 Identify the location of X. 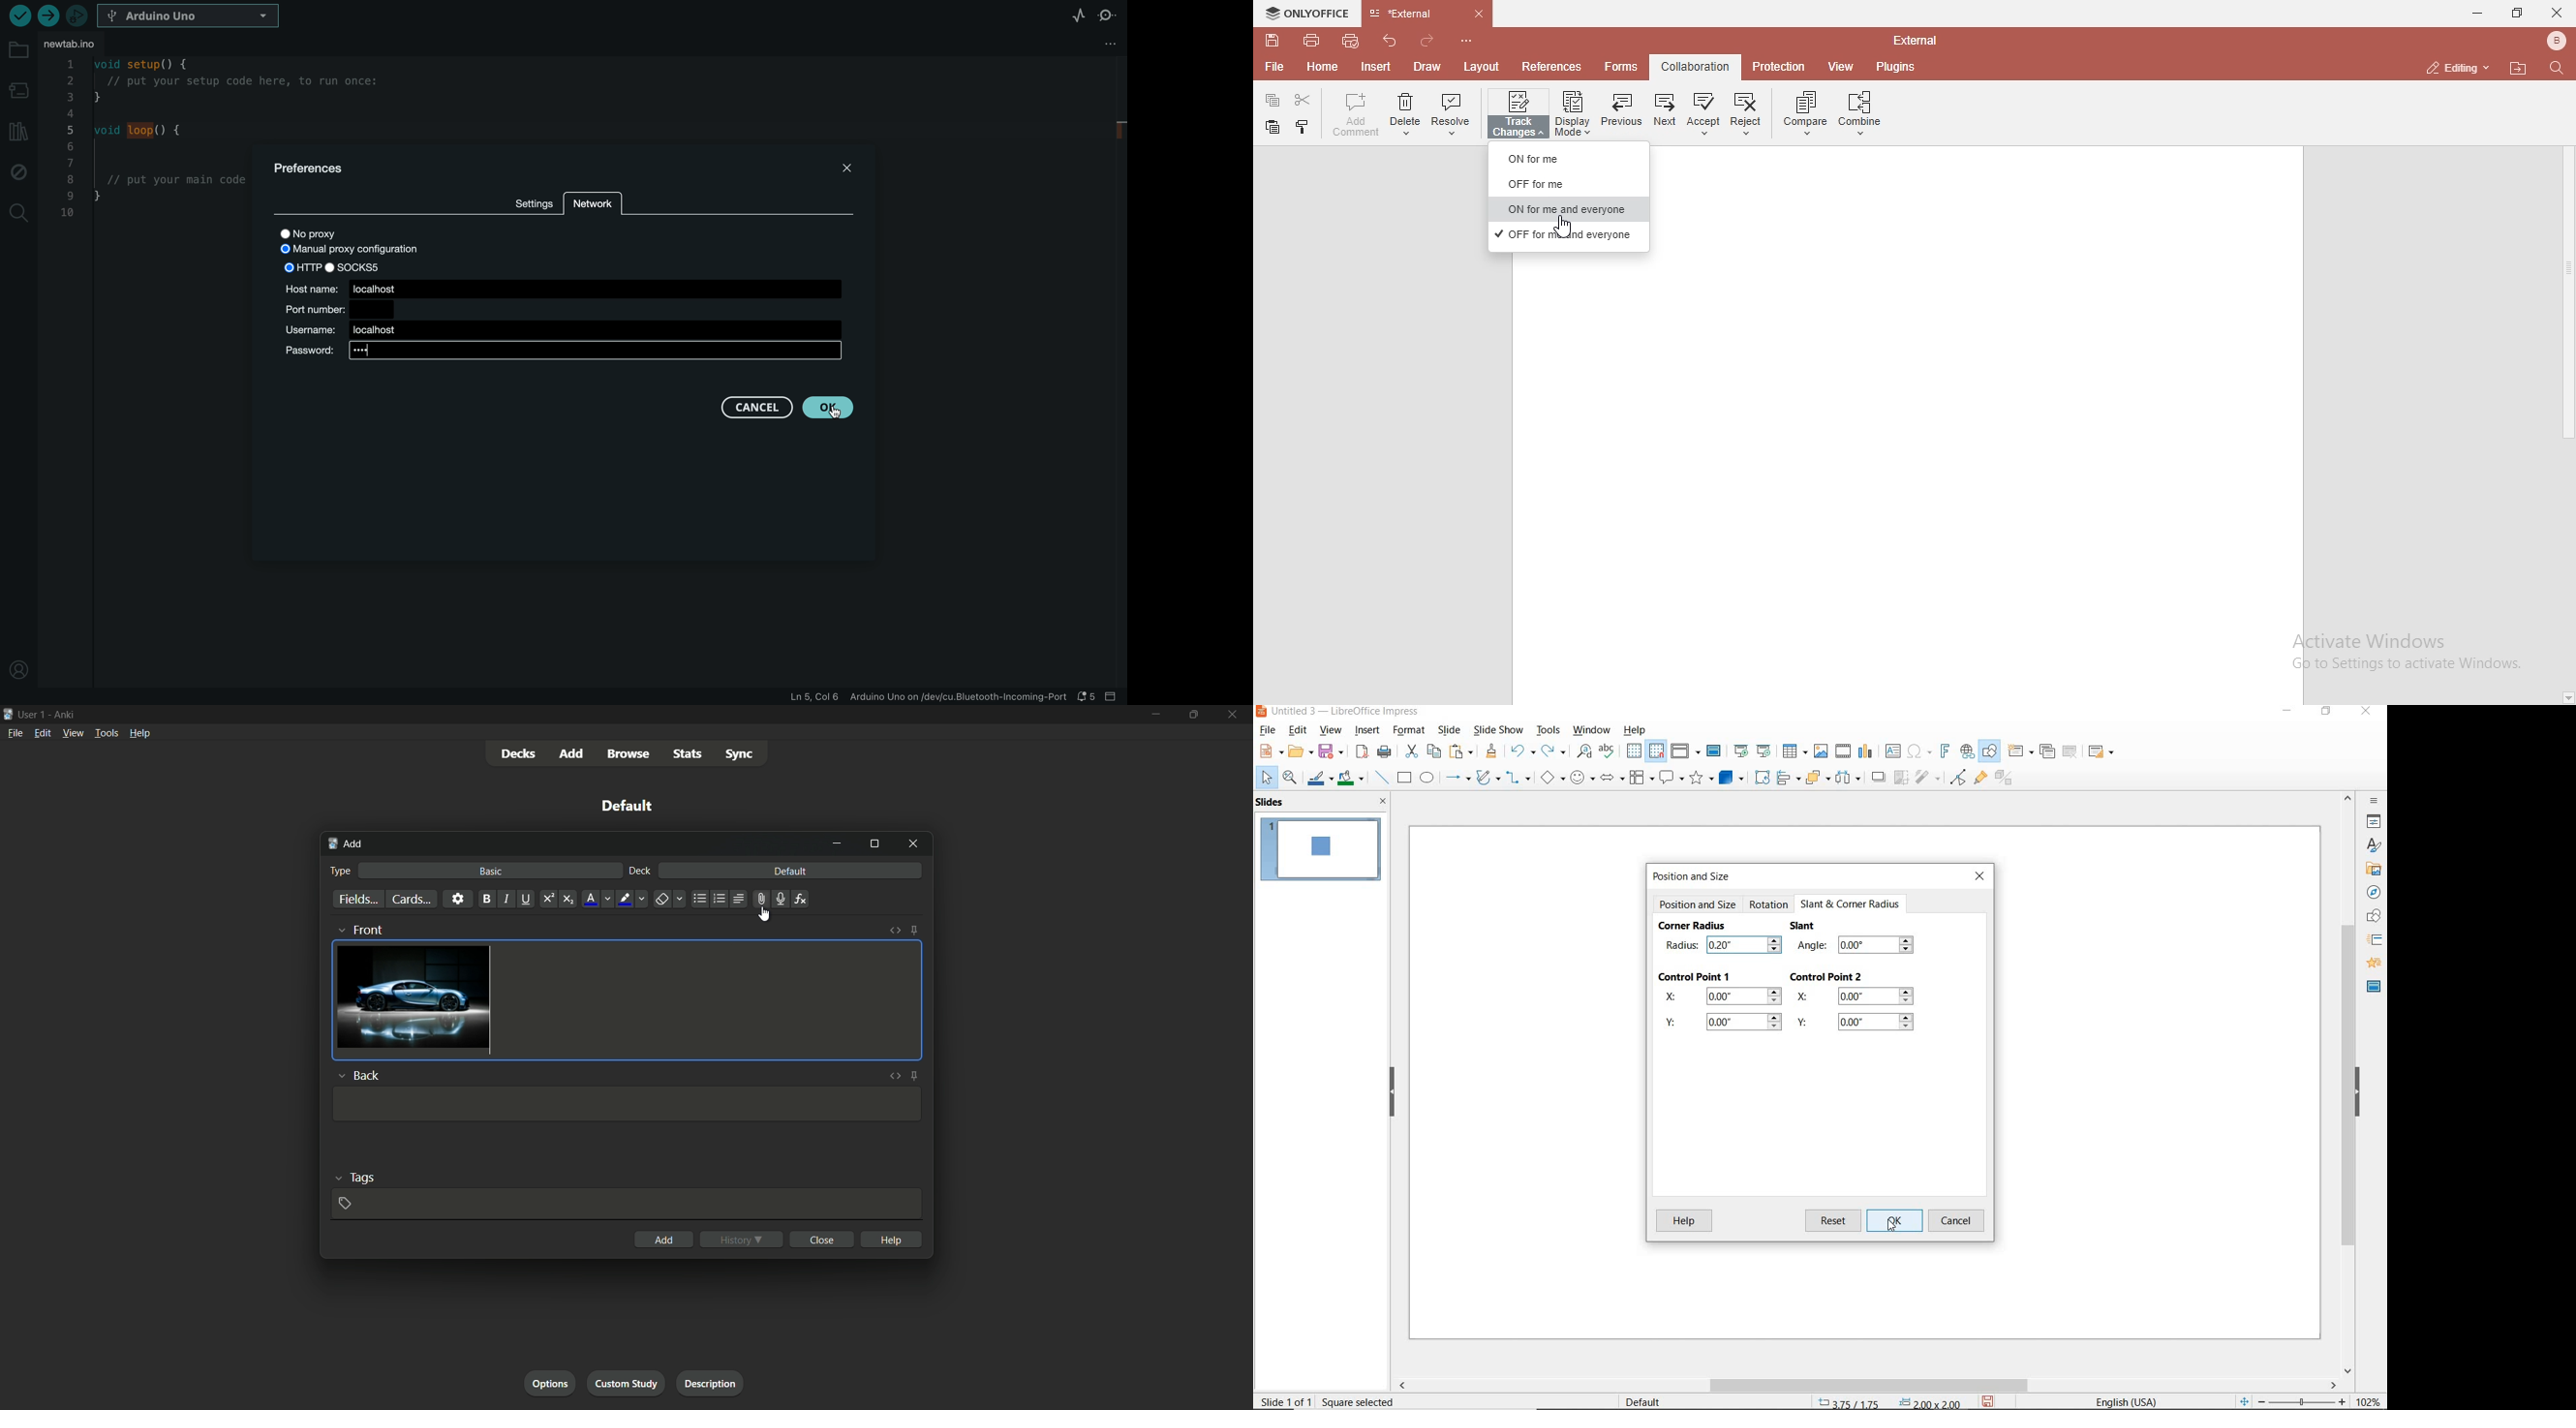
(1720, 997).